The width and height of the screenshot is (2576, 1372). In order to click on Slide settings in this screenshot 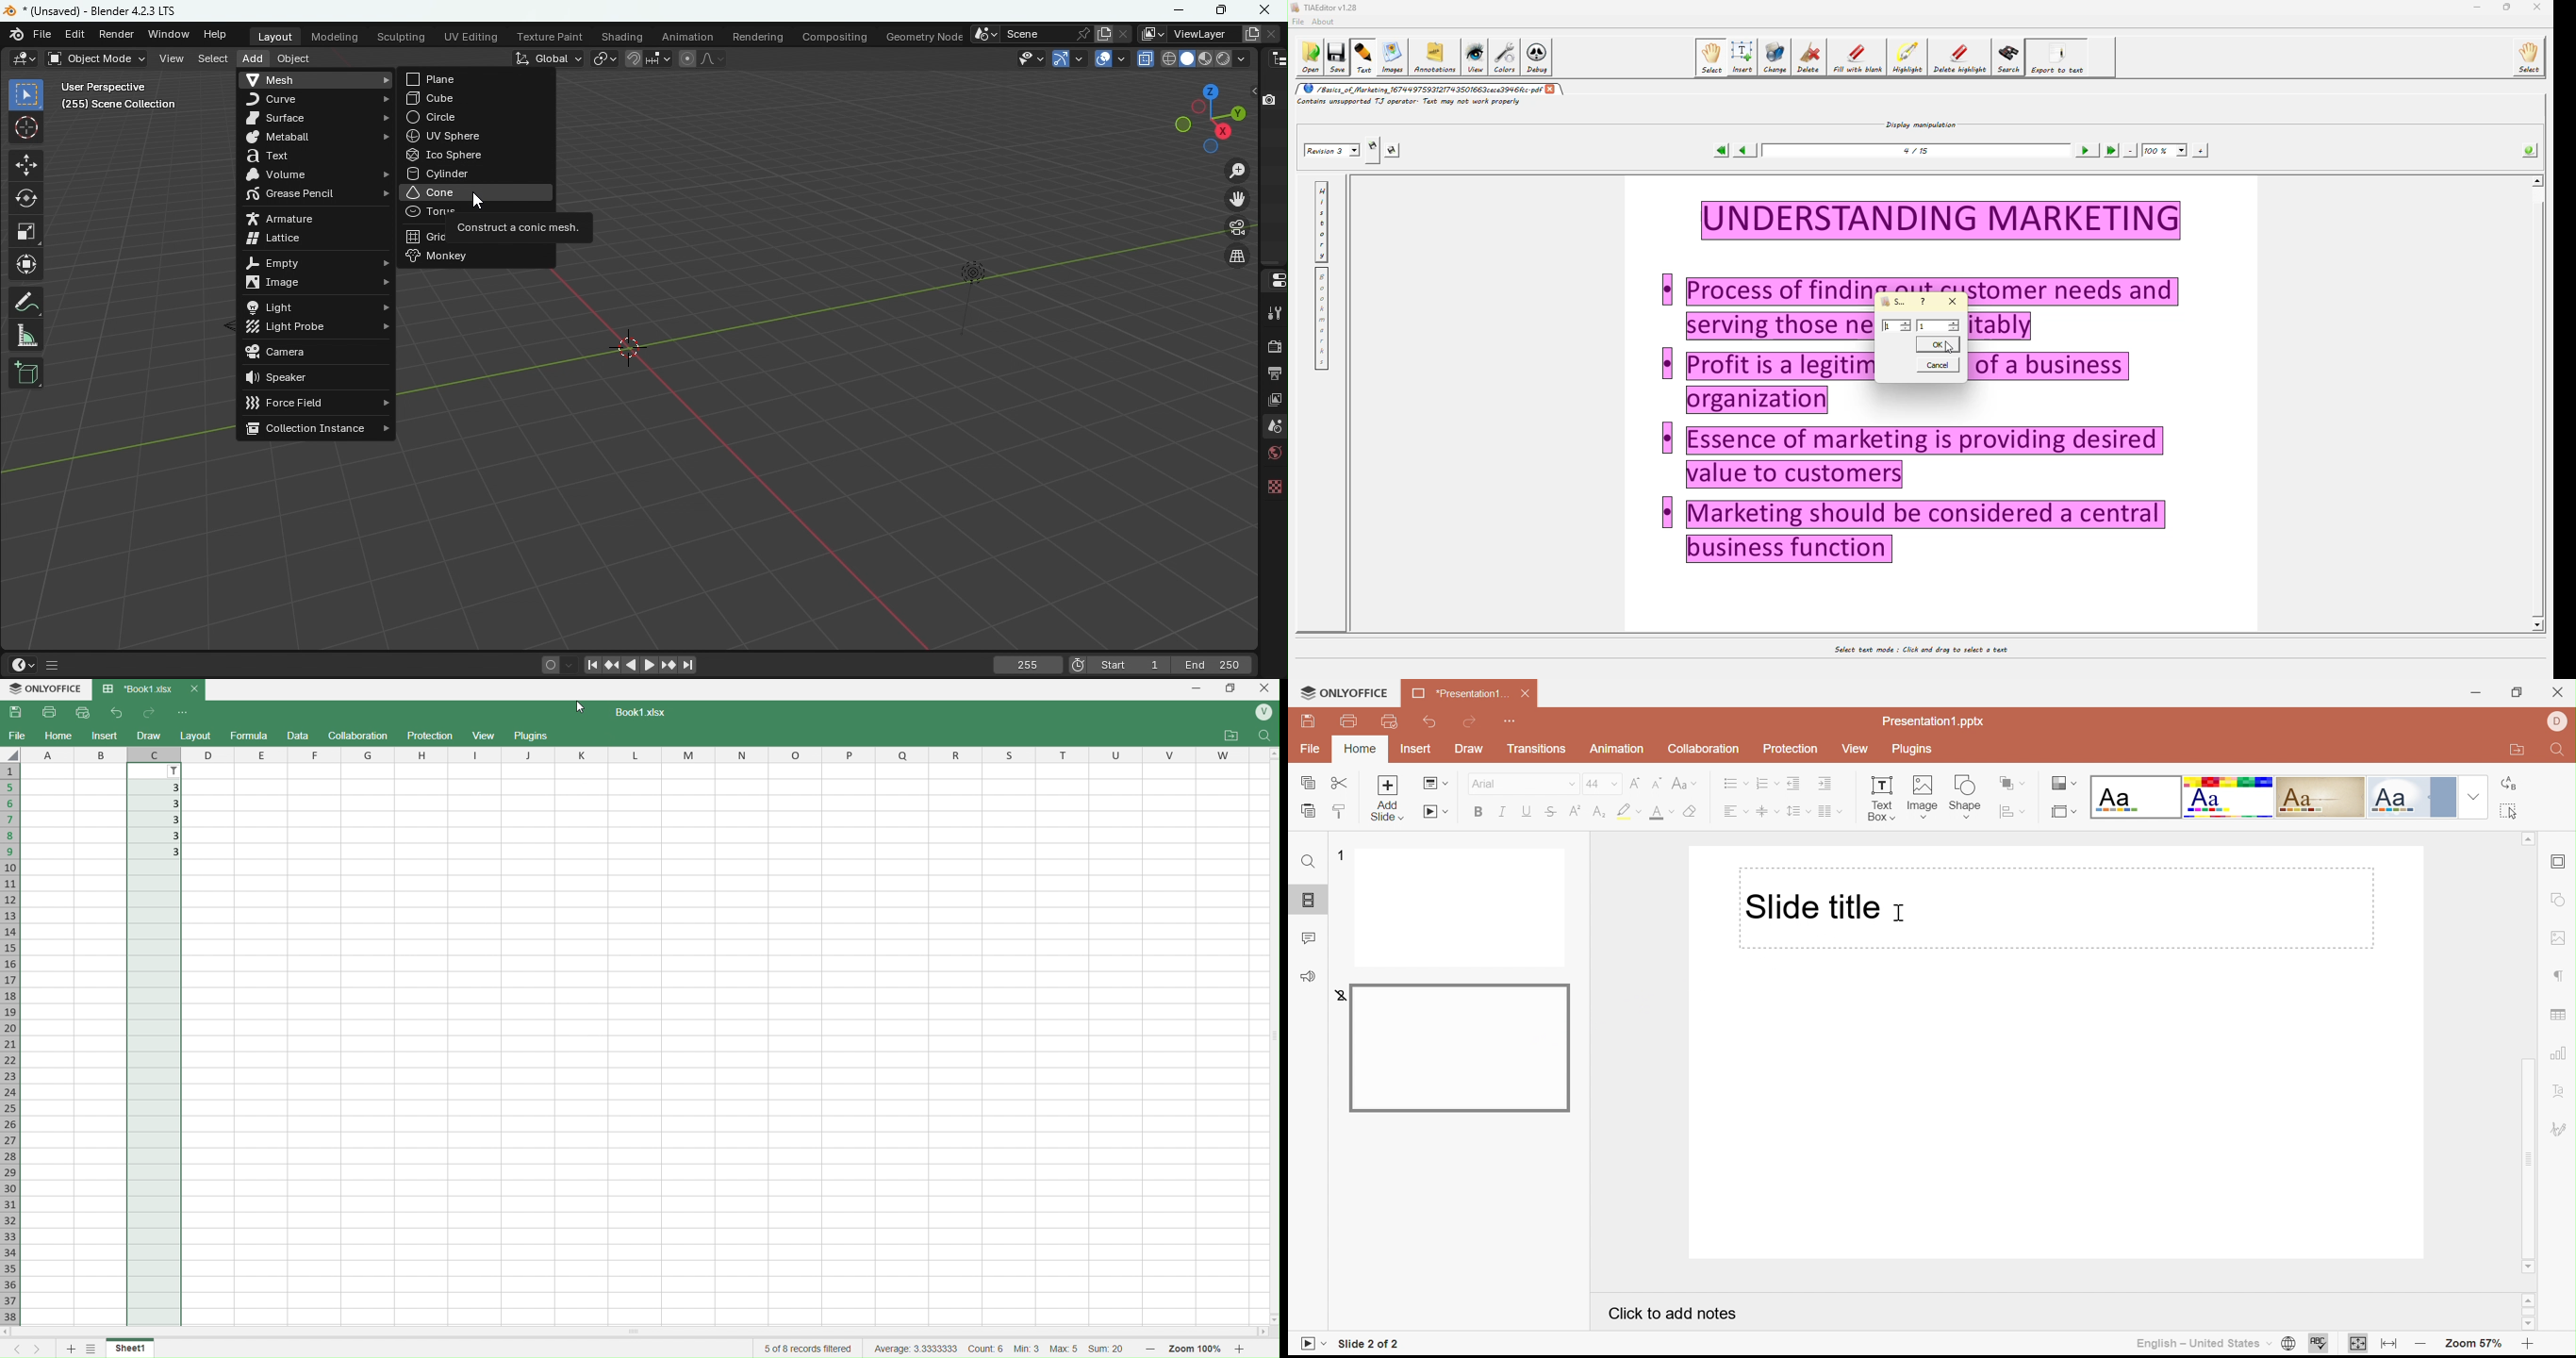, I will do `click(2559, 863)`.